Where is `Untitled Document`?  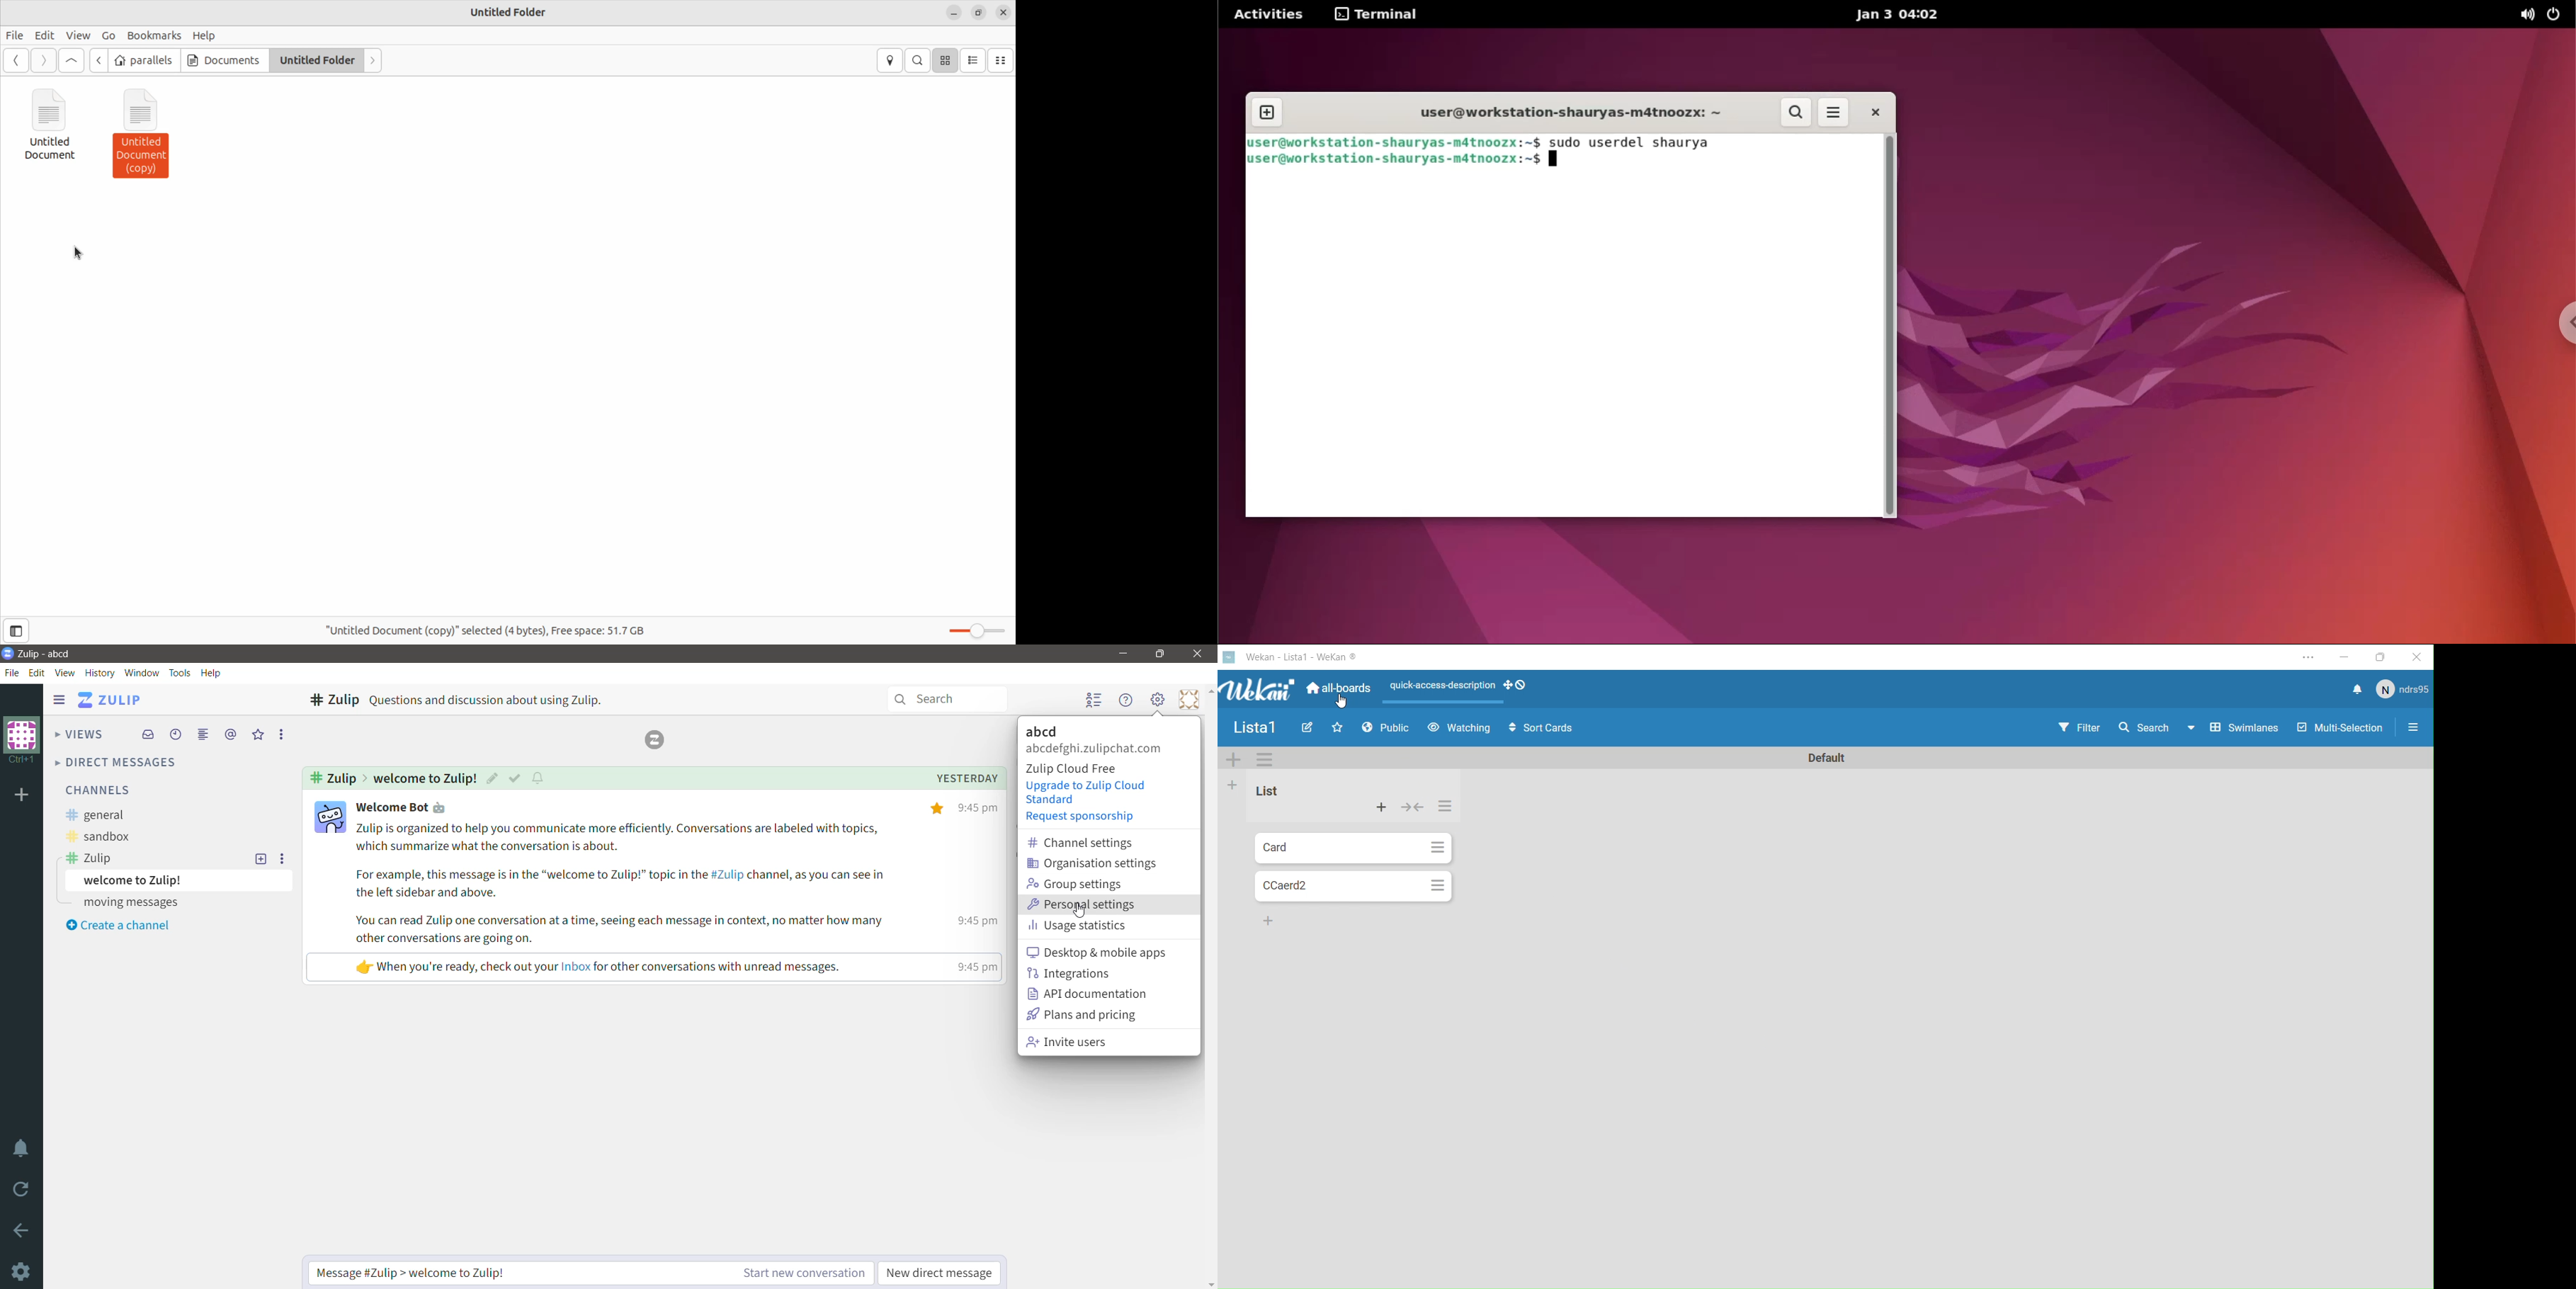 Untitled Document is located at coordinates (55, 124).